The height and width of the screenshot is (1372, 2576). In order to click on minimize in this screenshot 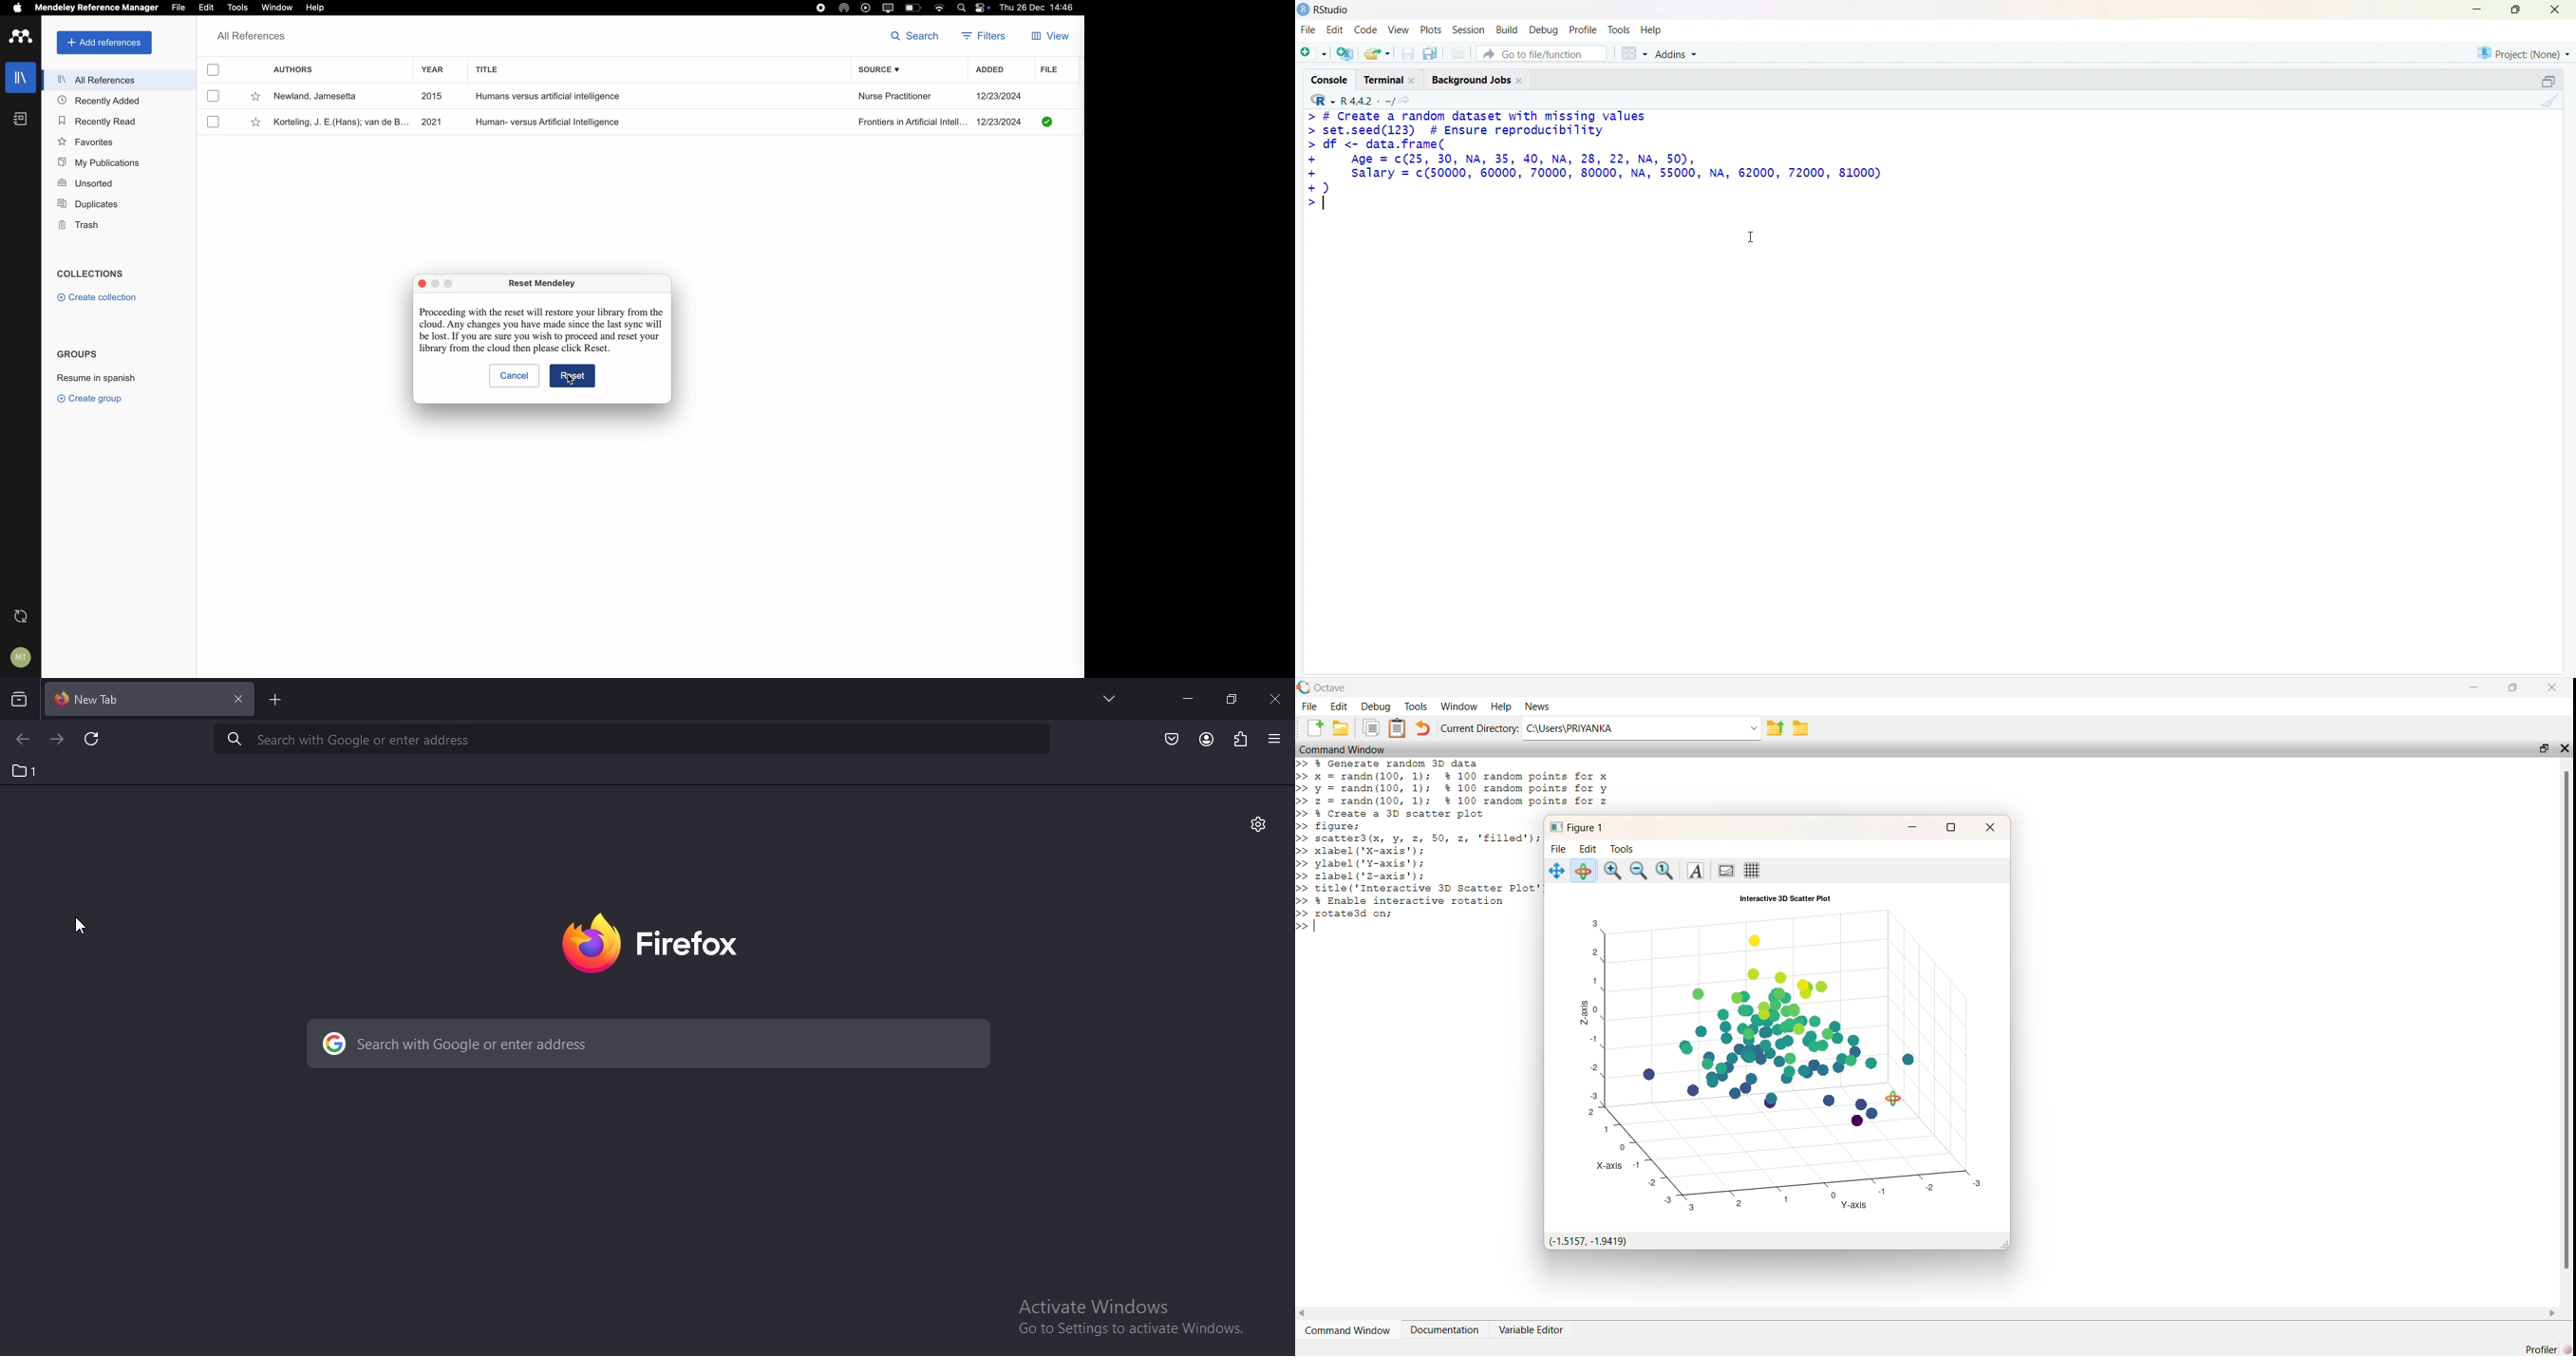, I will do `click(2473, 9)`.